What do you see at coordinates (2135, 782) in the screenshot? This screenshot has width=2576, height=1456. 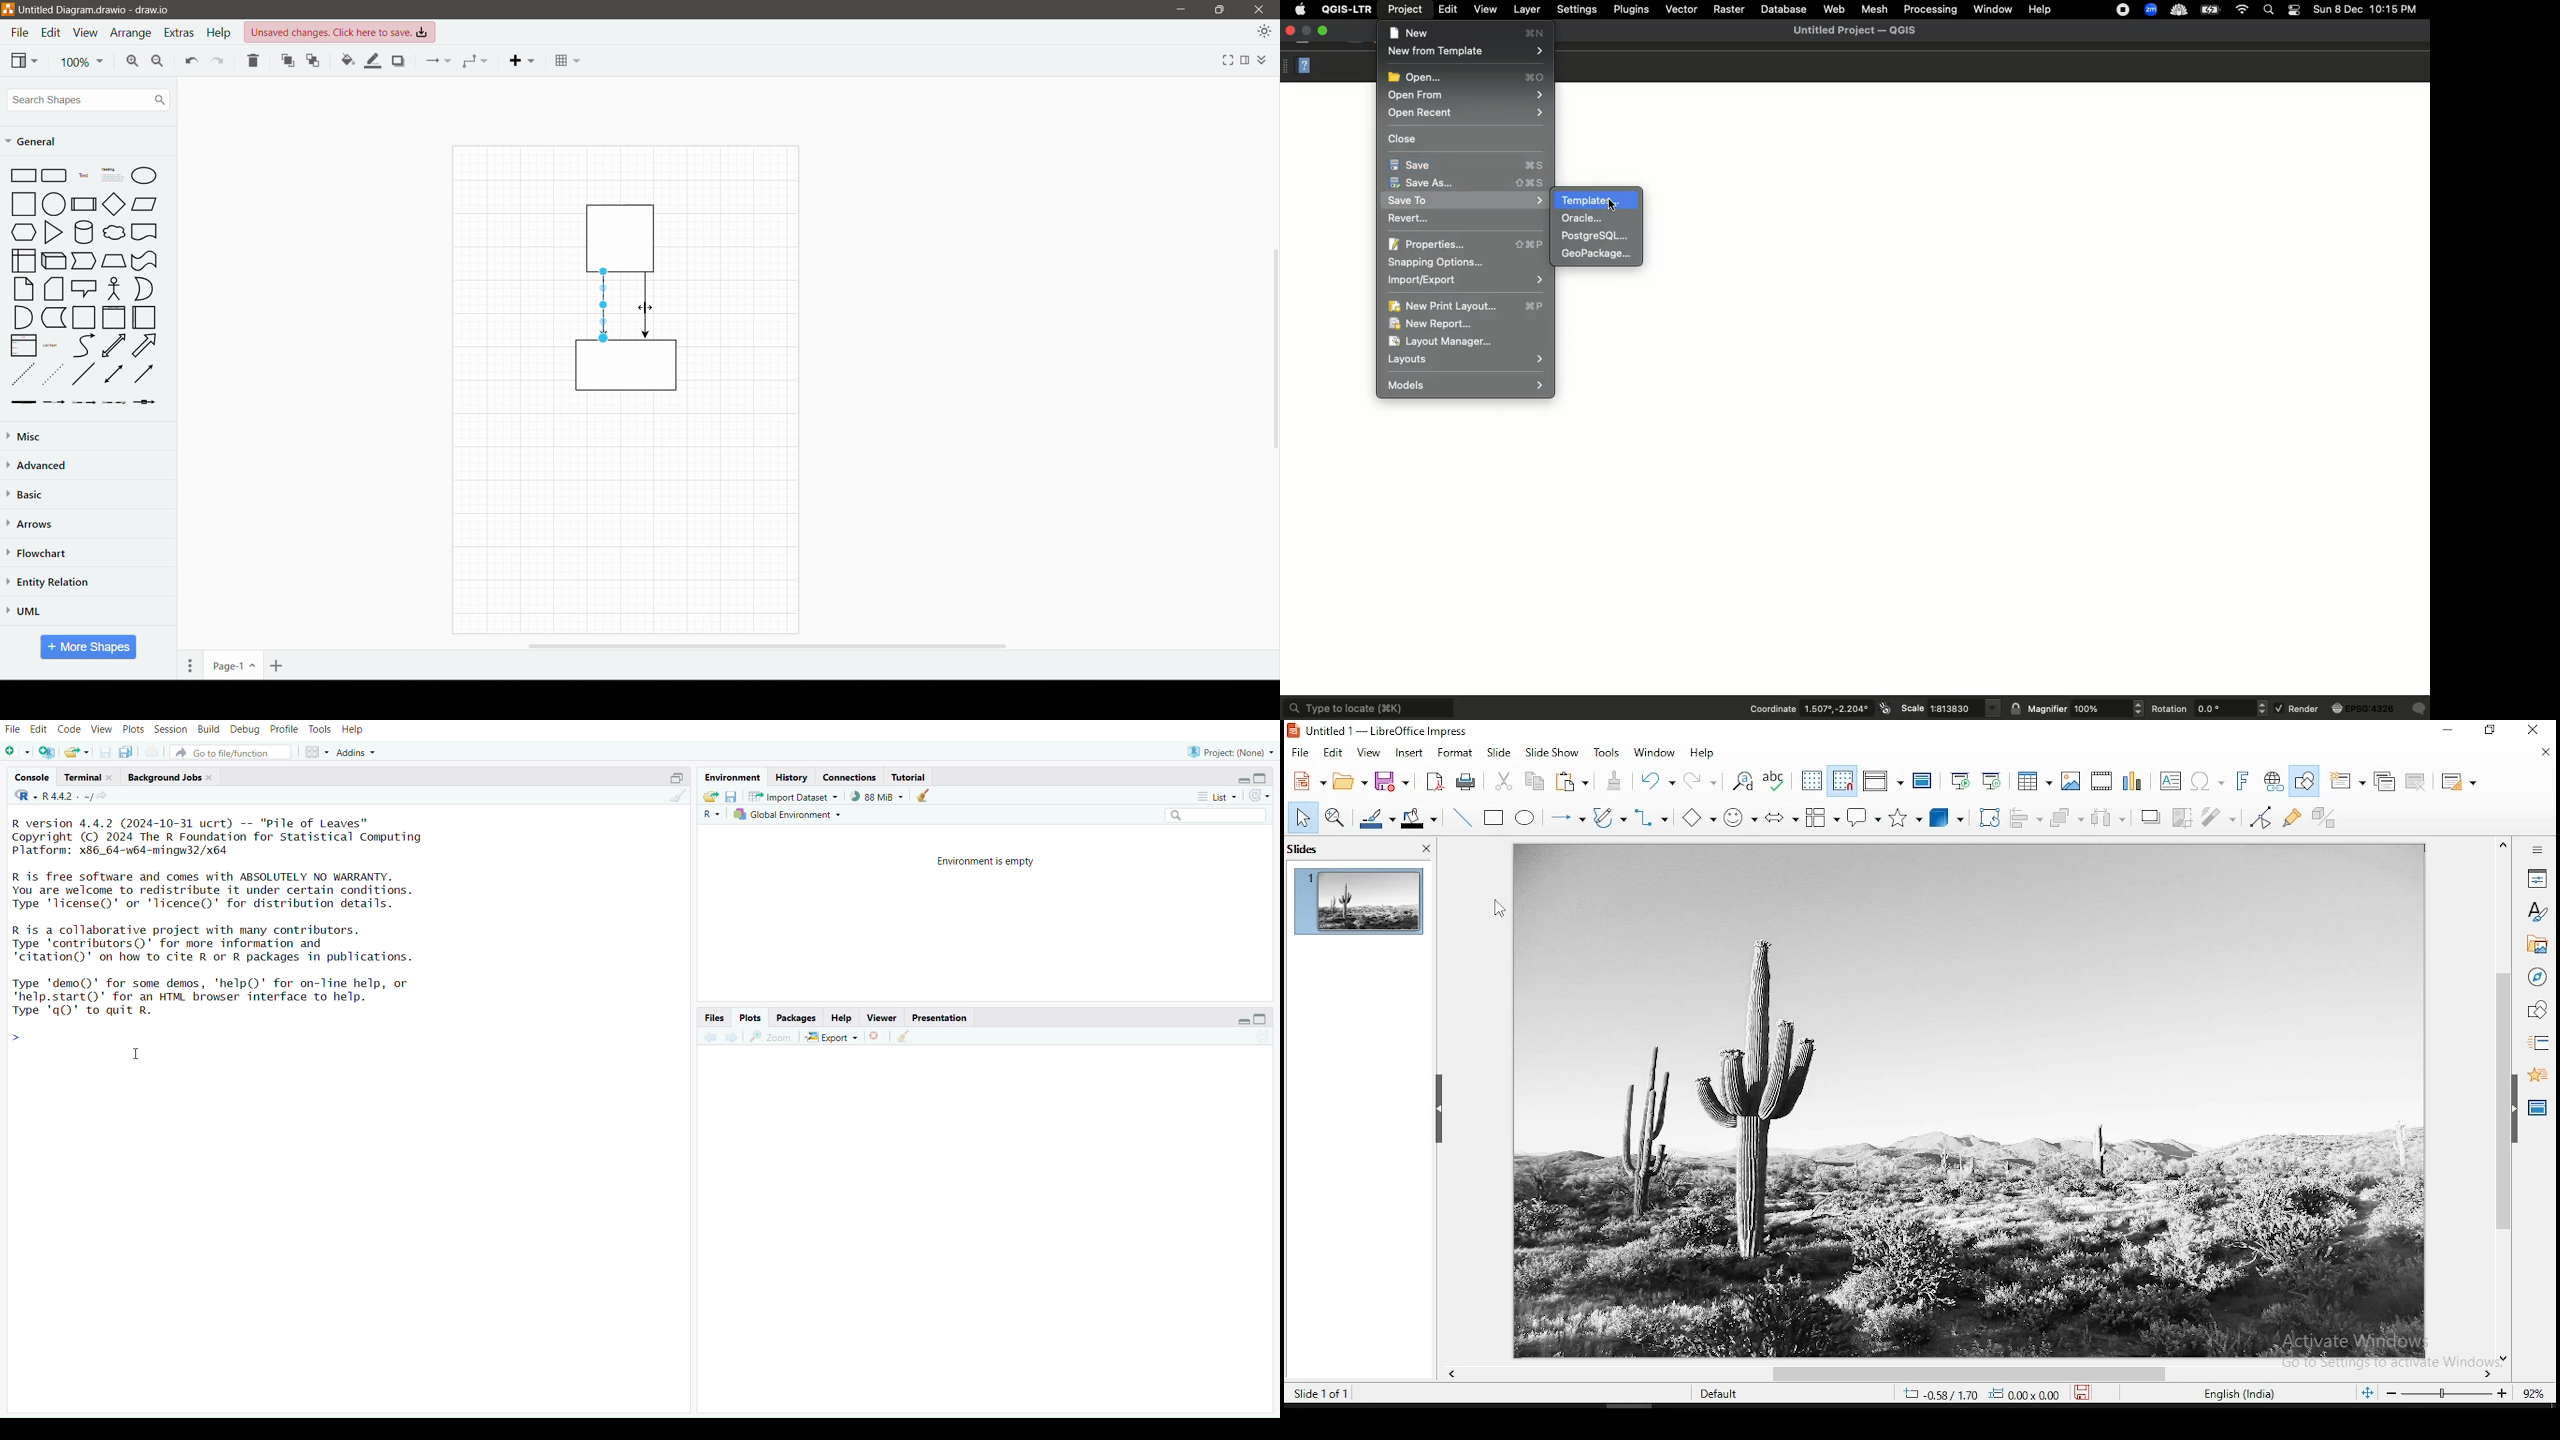 I see `charts` at bounding box center [2135, 782].